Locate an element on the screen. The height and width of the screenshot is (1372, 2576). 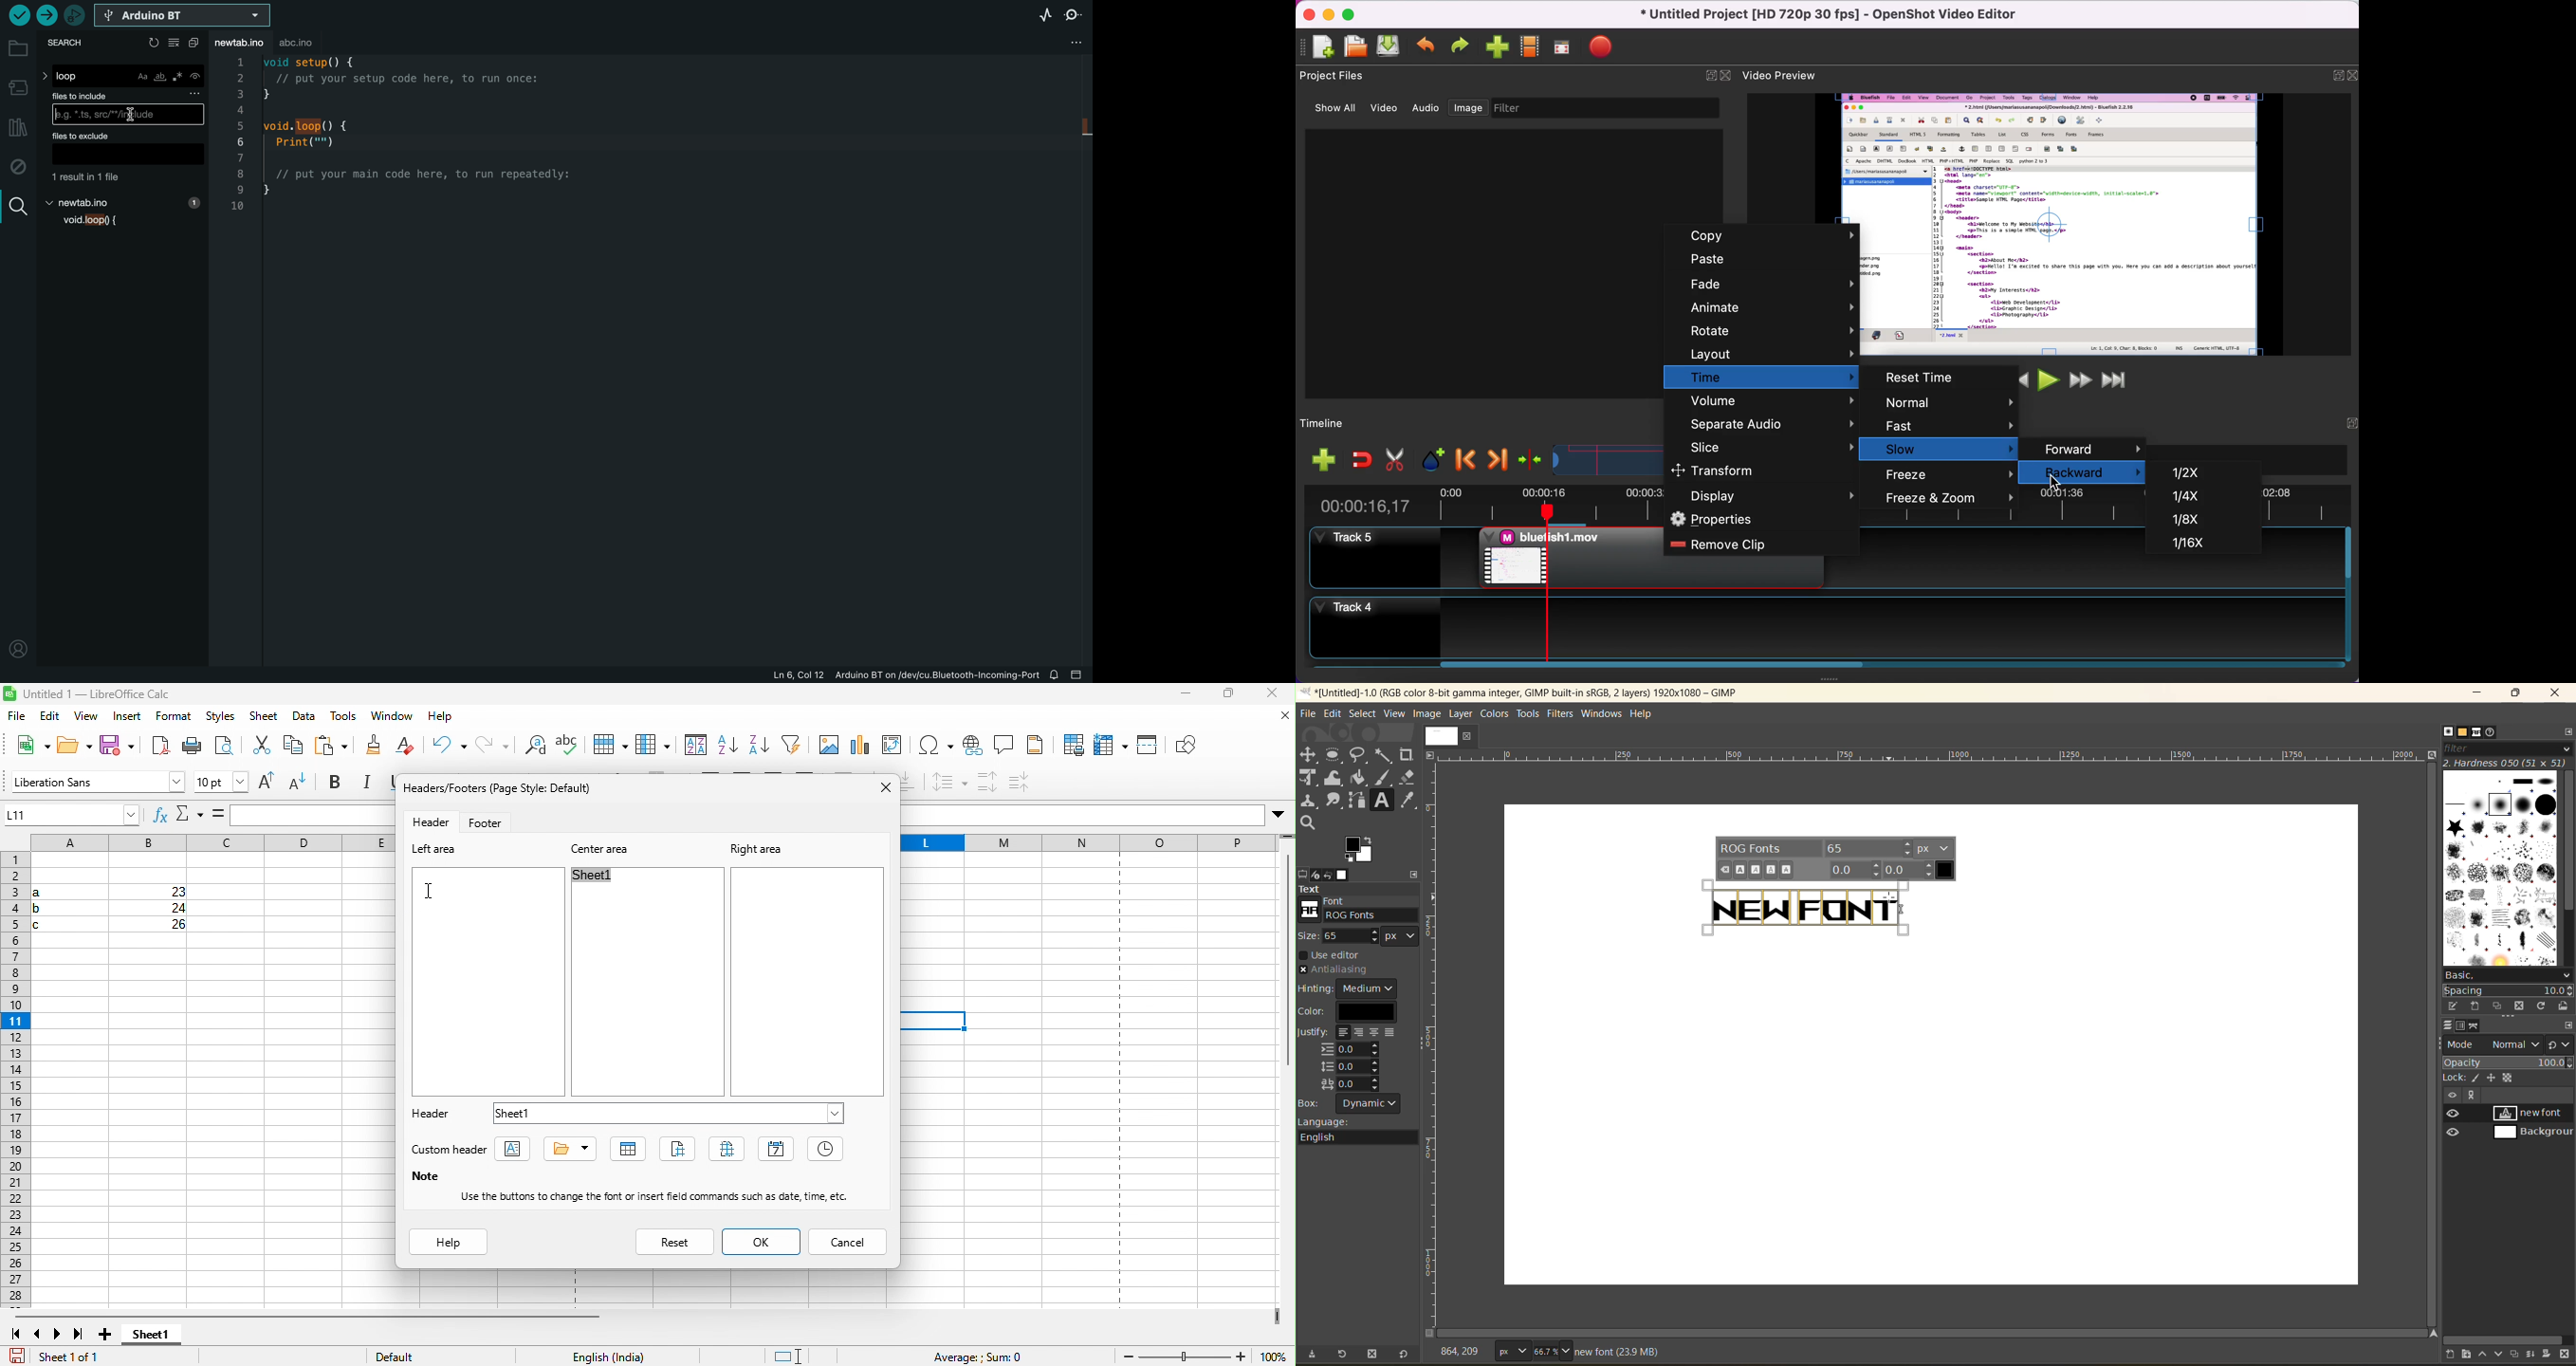
colors is located at coordinates (1492, 714).